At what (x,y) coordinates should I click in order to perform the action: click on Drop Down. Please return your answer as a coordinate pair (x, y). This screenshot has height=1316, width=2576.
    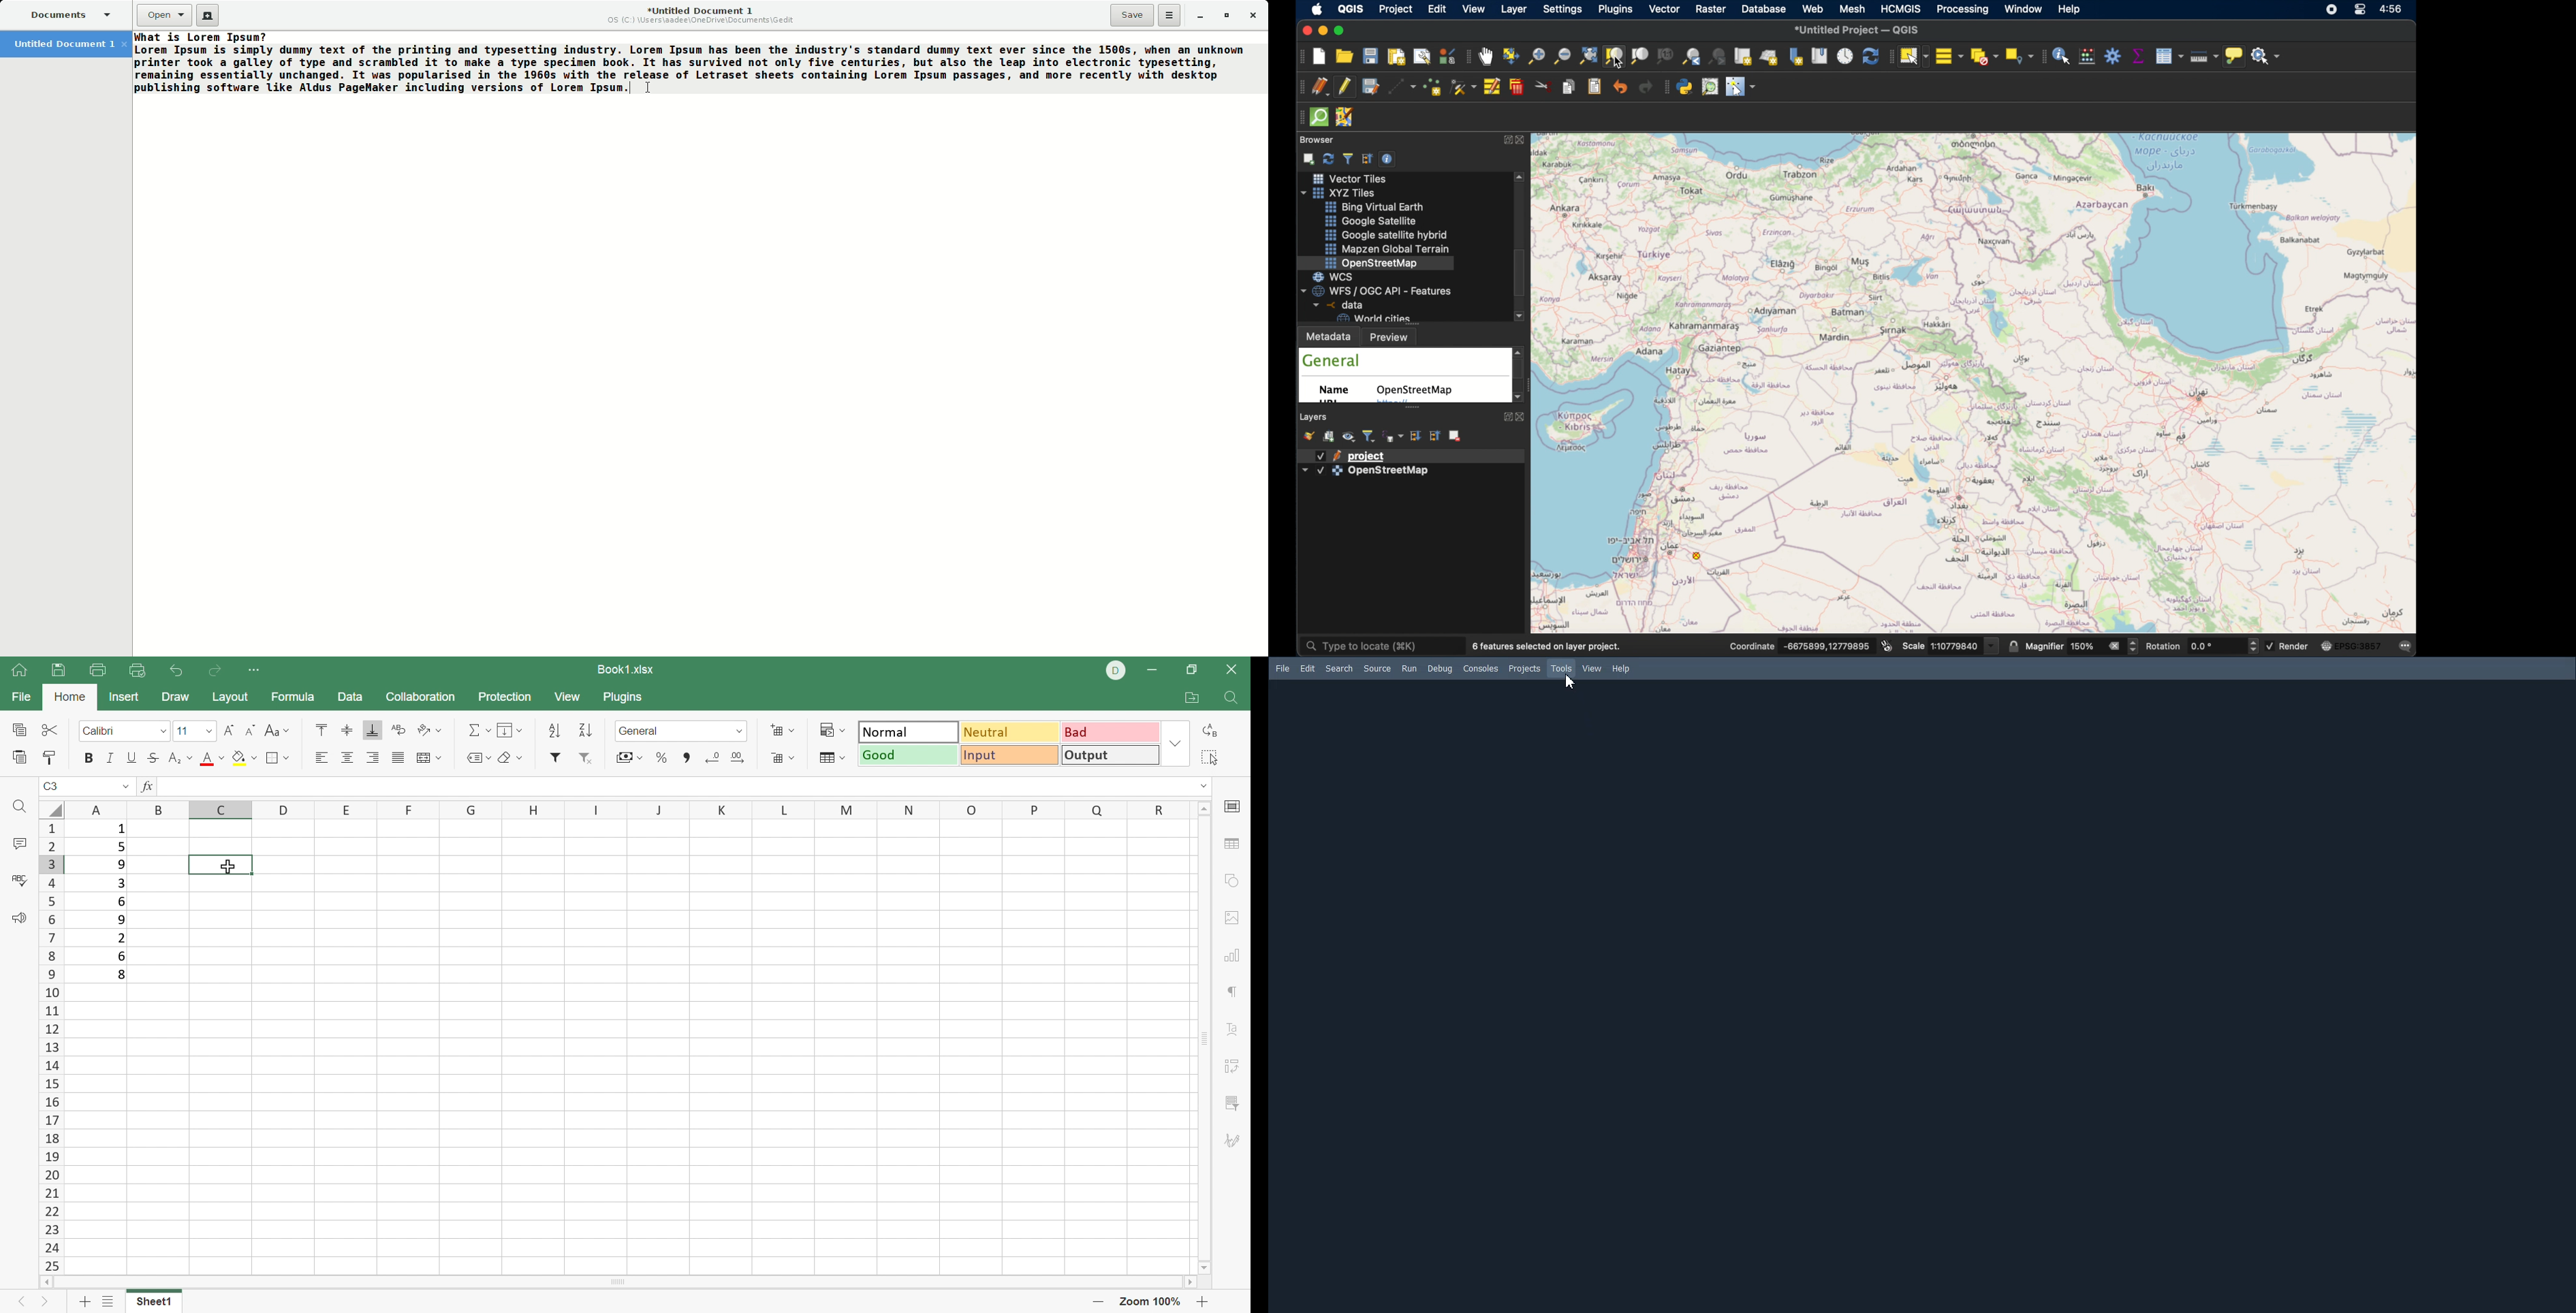
    Looking at the image, I should click on (210, 732).